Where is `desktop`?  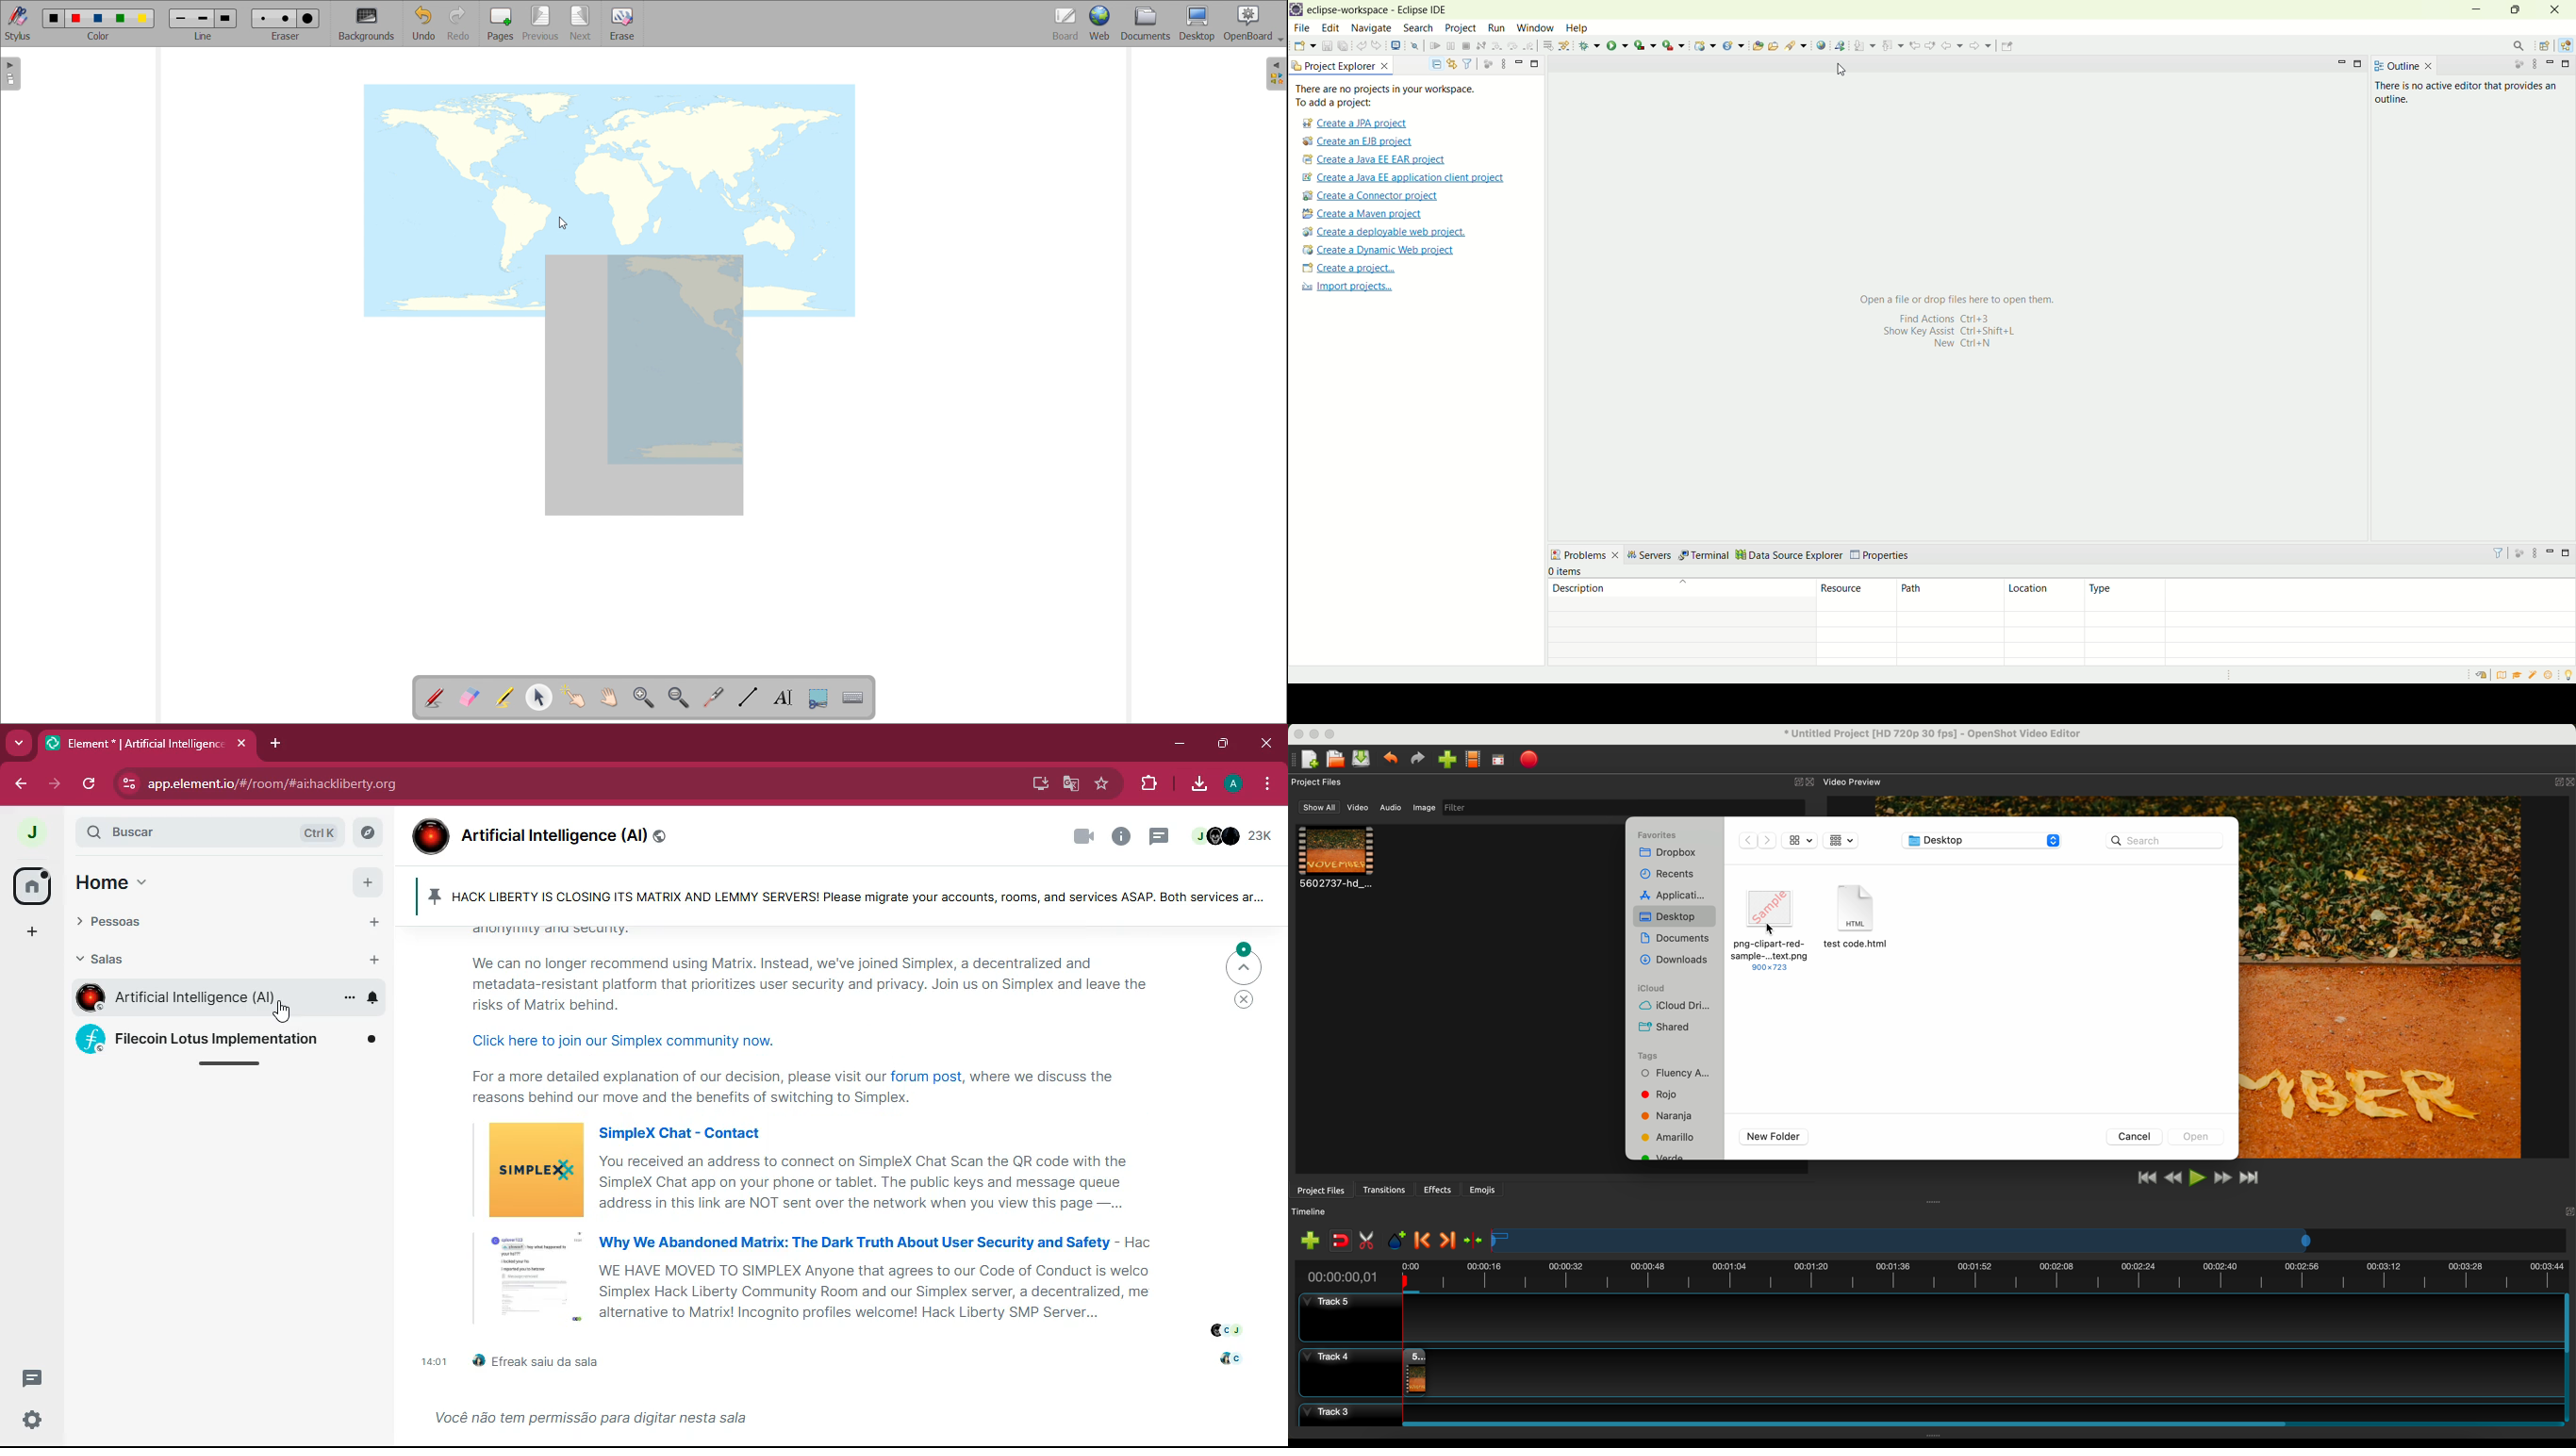 desktop is located at coordinates (1036, 785).